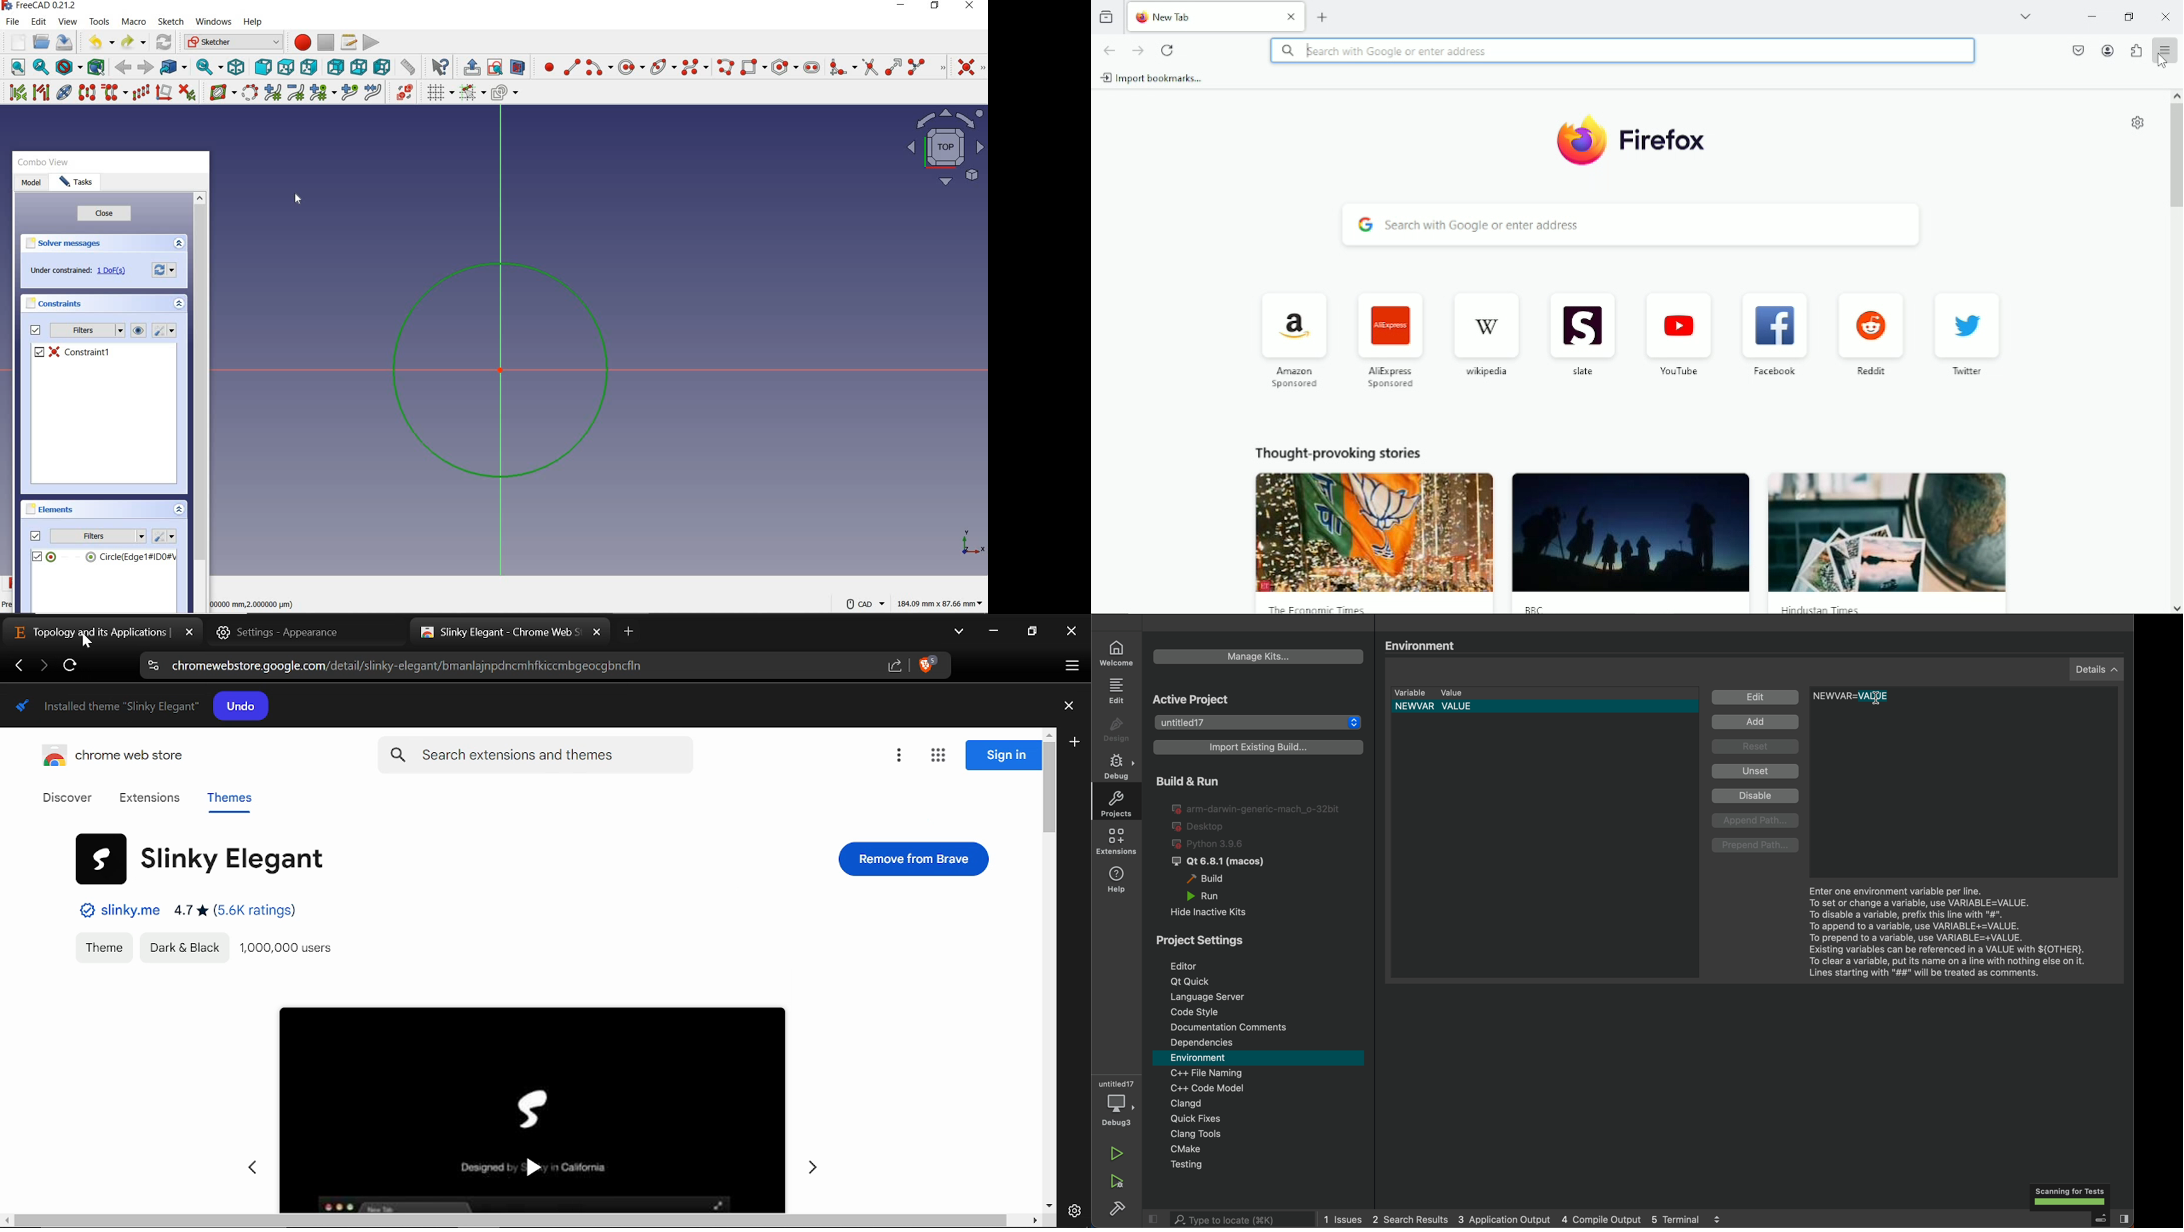 Image resolution: width=2184 pixels, height=1232 pixels. I want to click on restore down, so click(2130, 16).